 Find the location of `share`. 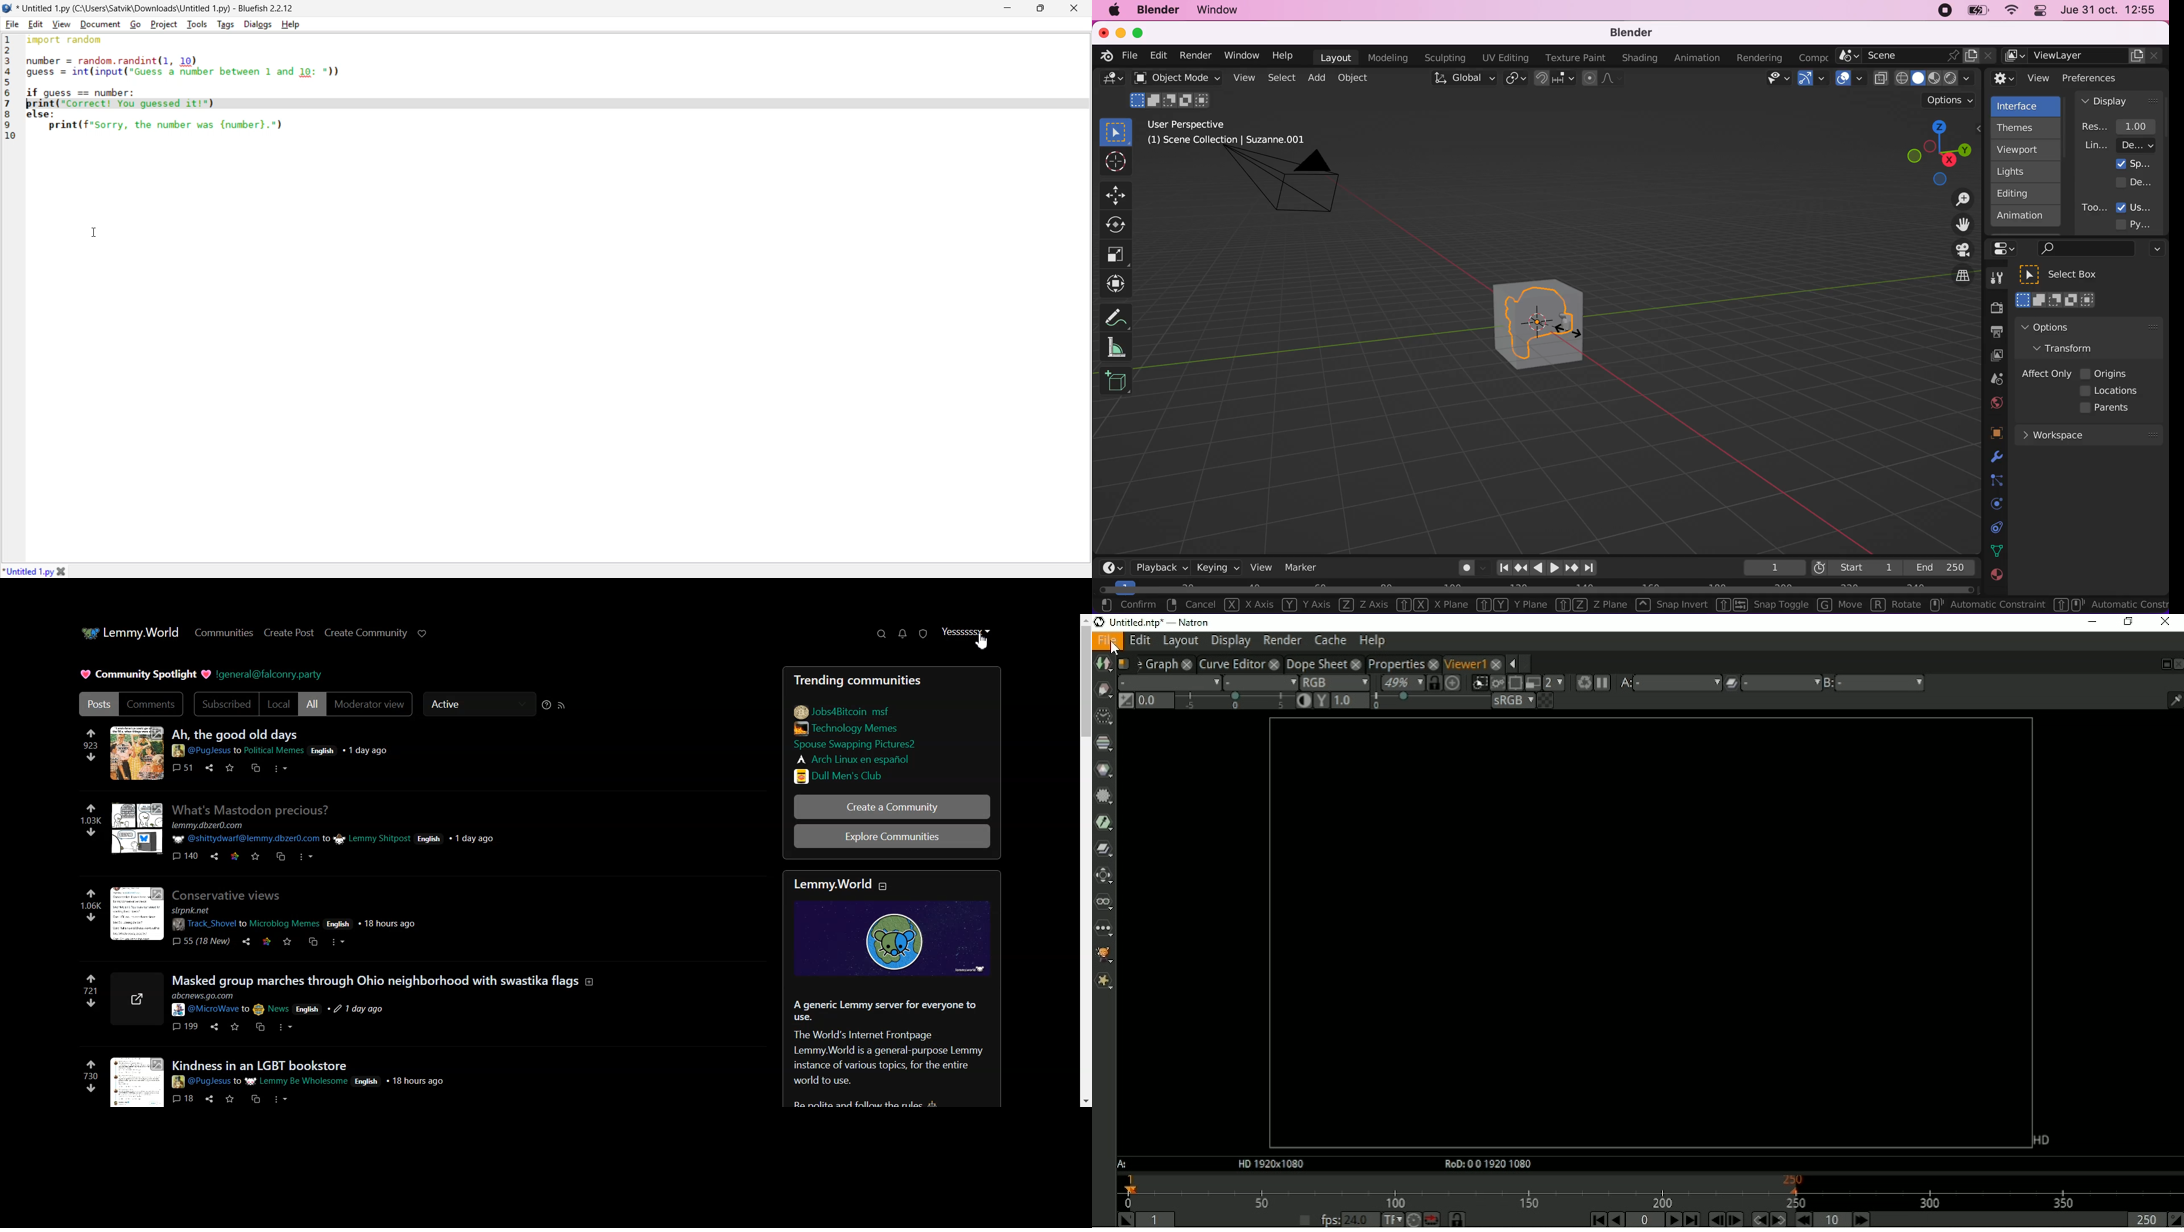

share is located at coordinates (244, 942).